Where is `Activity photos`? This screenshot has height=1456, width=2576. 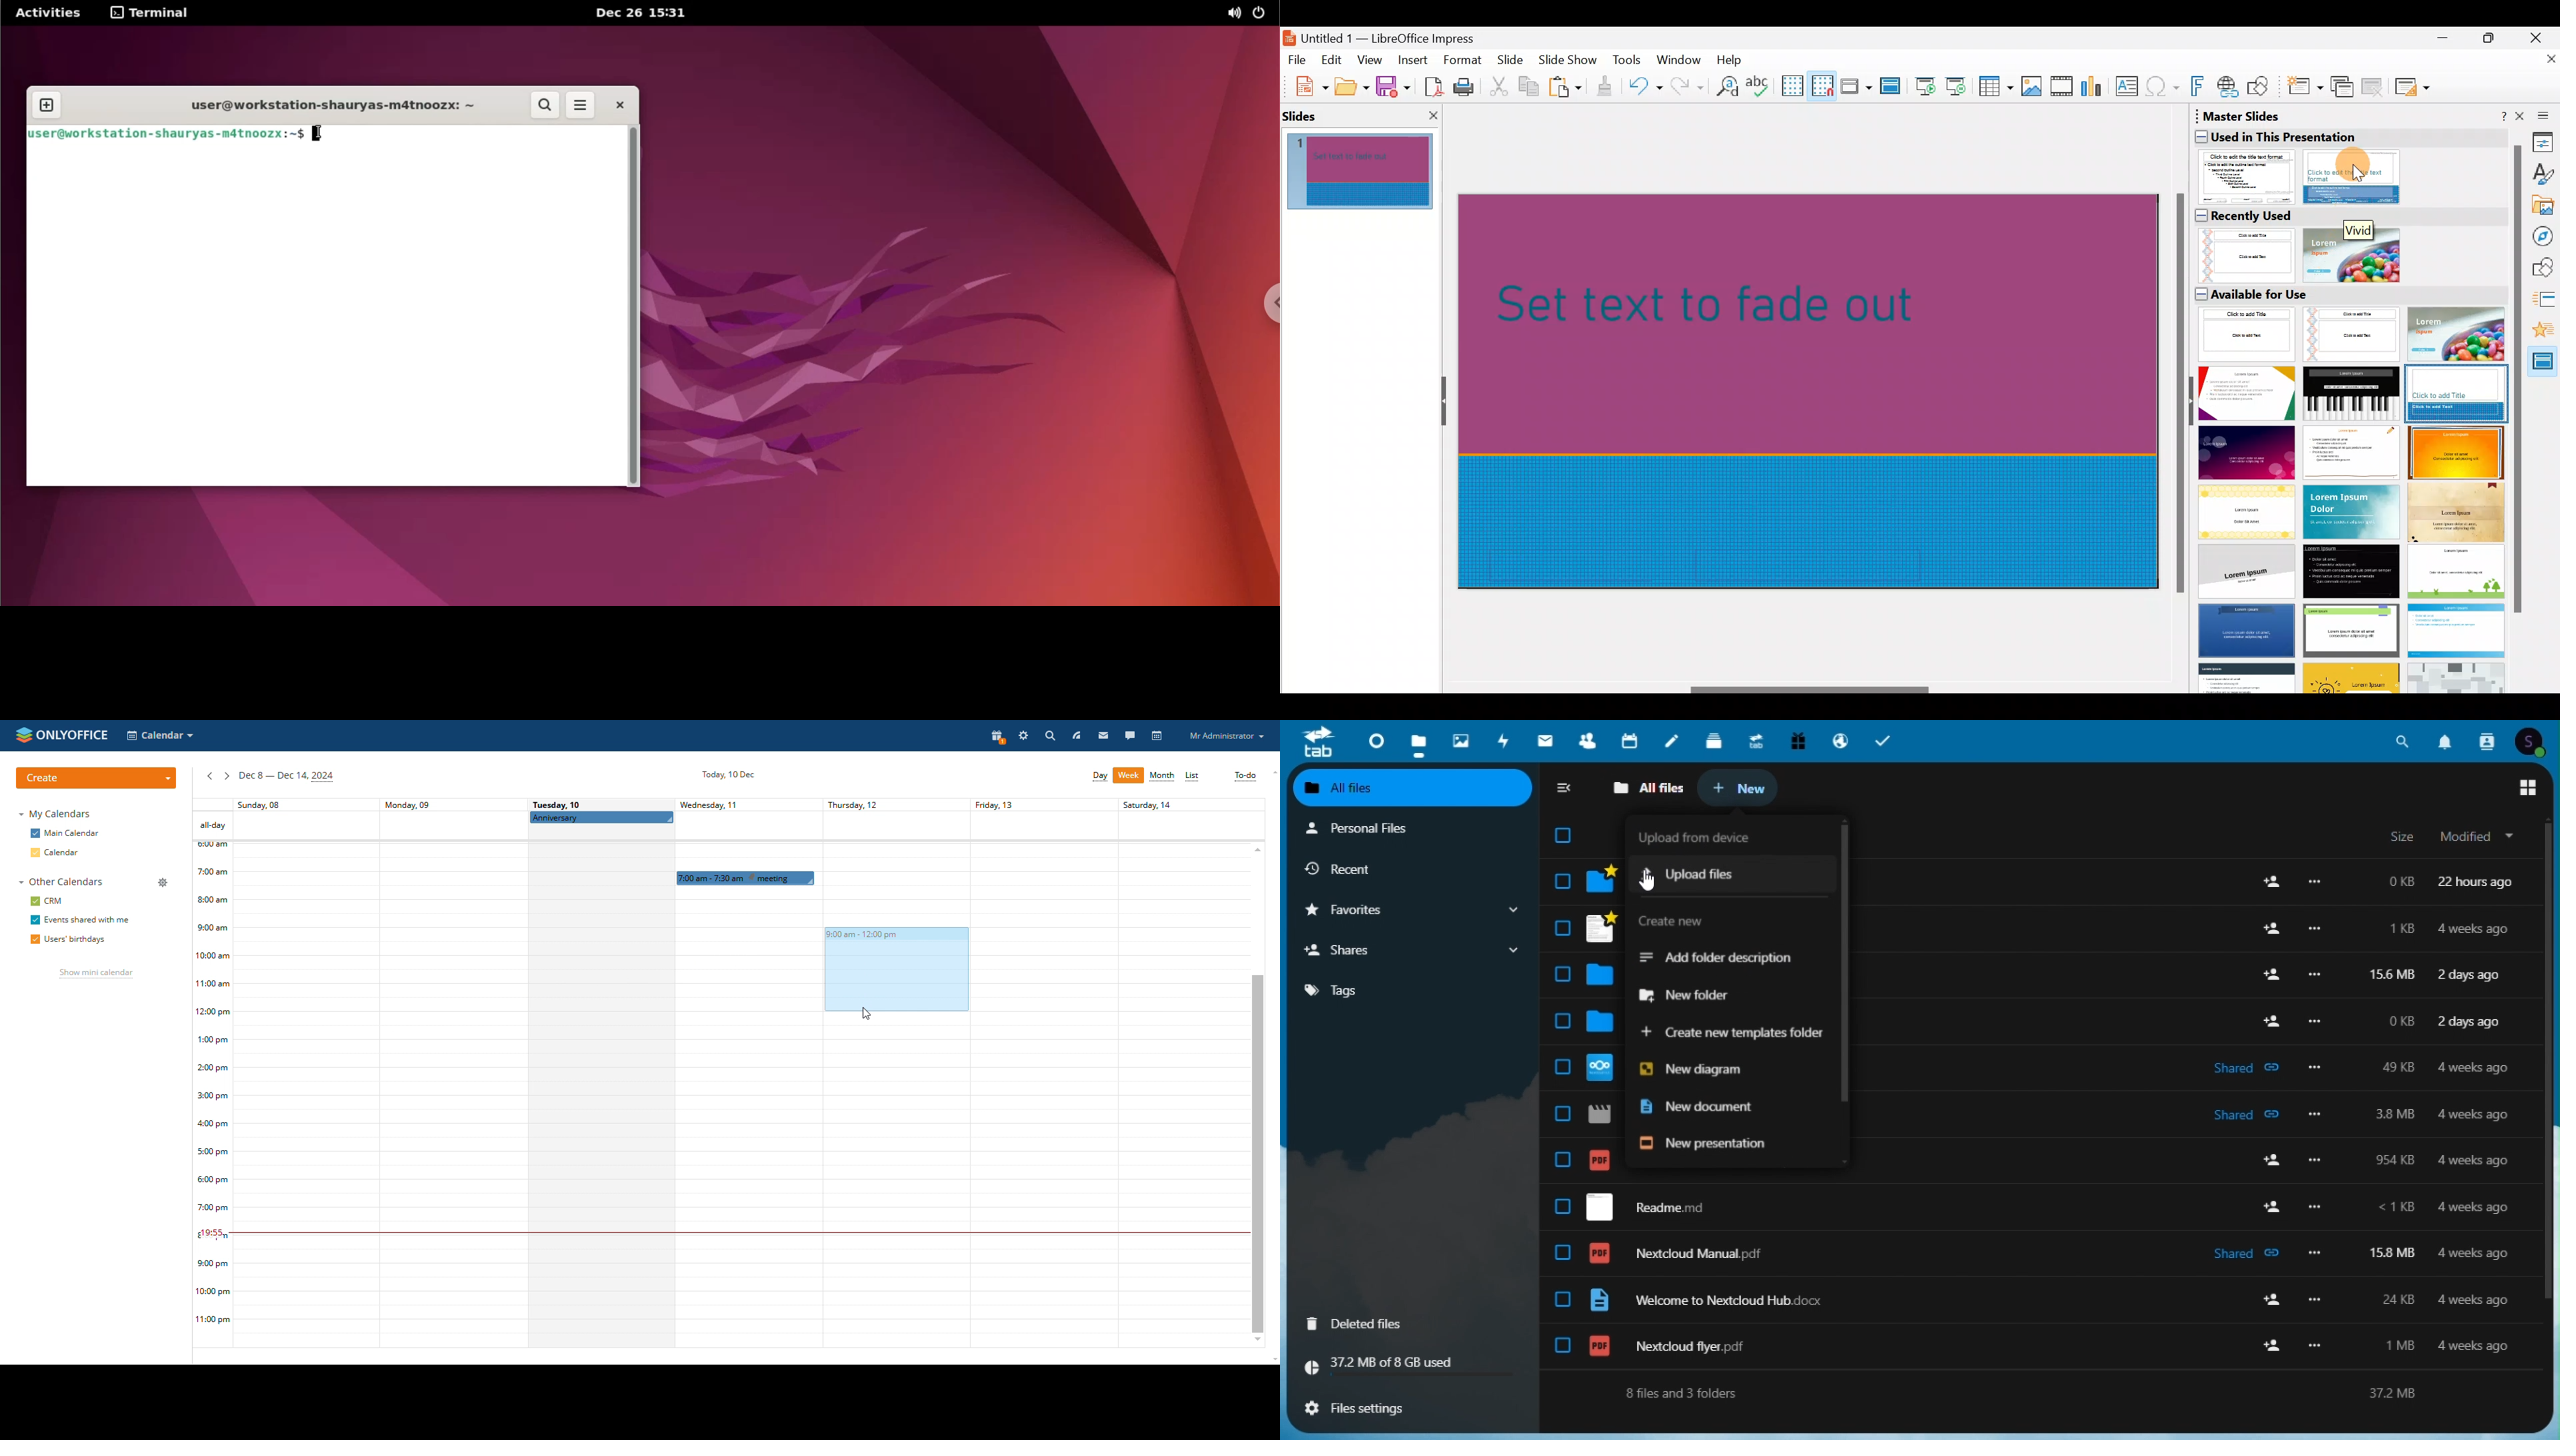 Activity photos is located at coordinates (1505, 740).